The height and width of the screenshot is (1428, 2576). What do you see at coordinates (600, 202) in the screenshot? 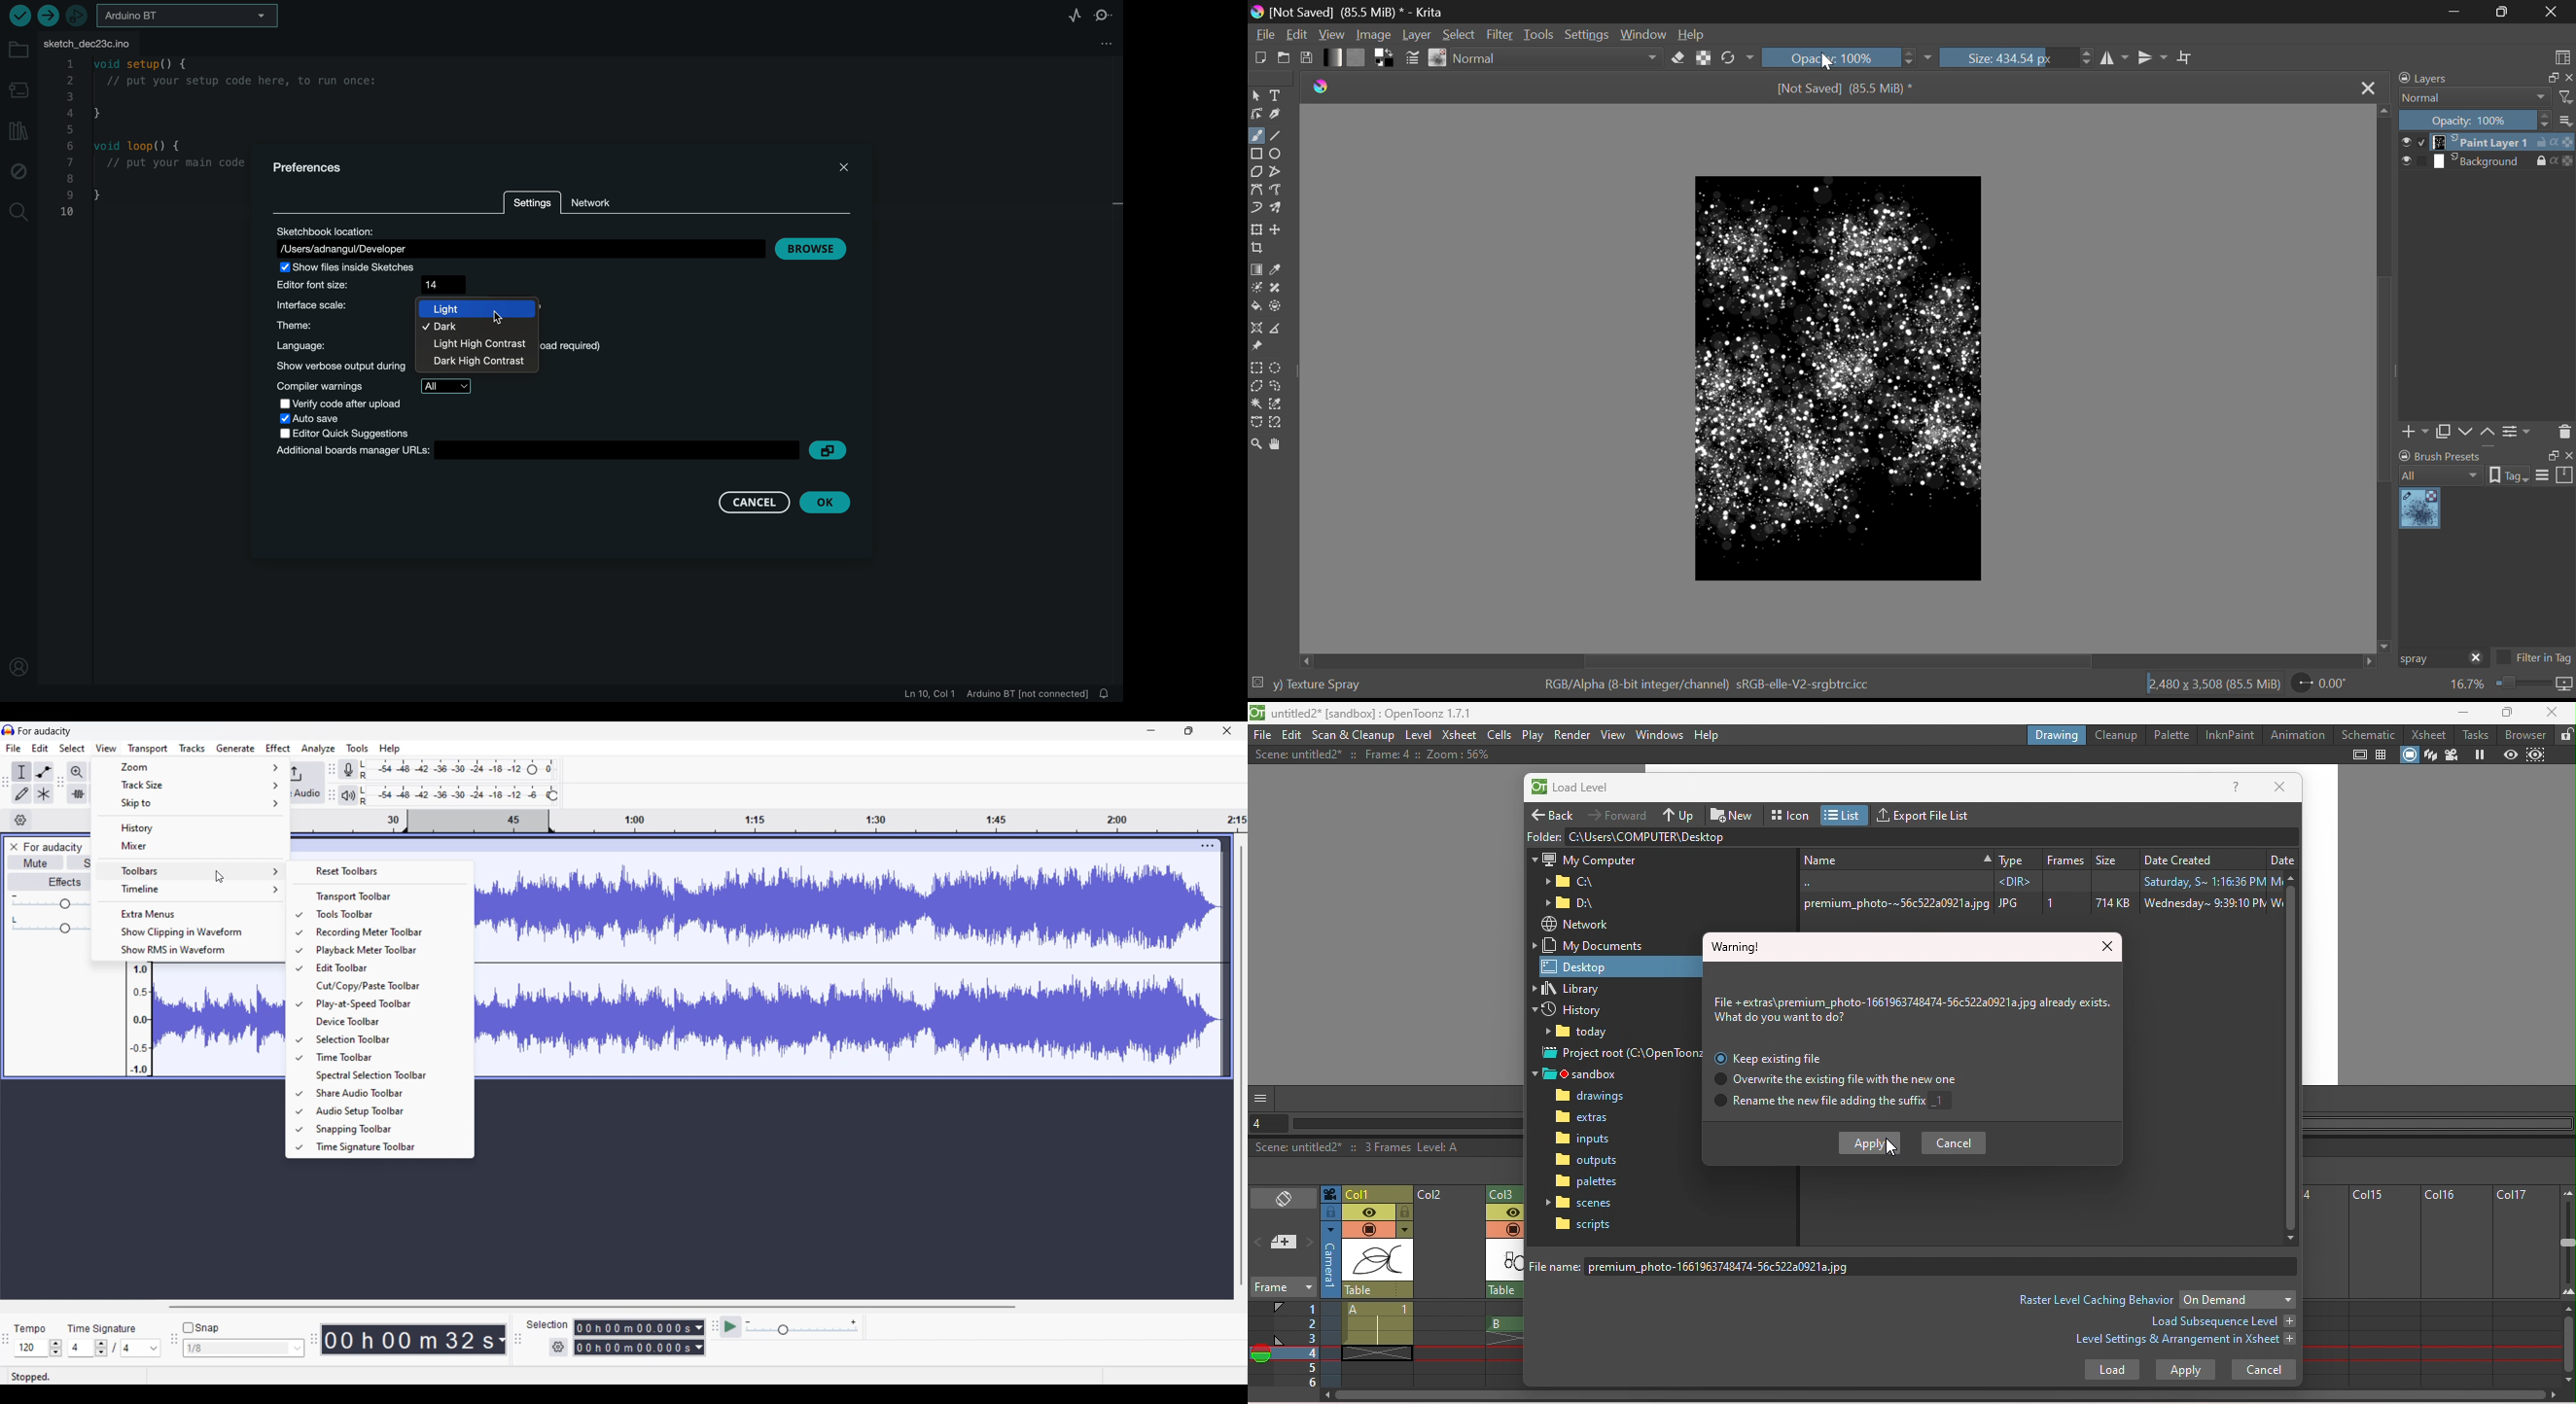
I see `network` at bounding box center [600, 202].